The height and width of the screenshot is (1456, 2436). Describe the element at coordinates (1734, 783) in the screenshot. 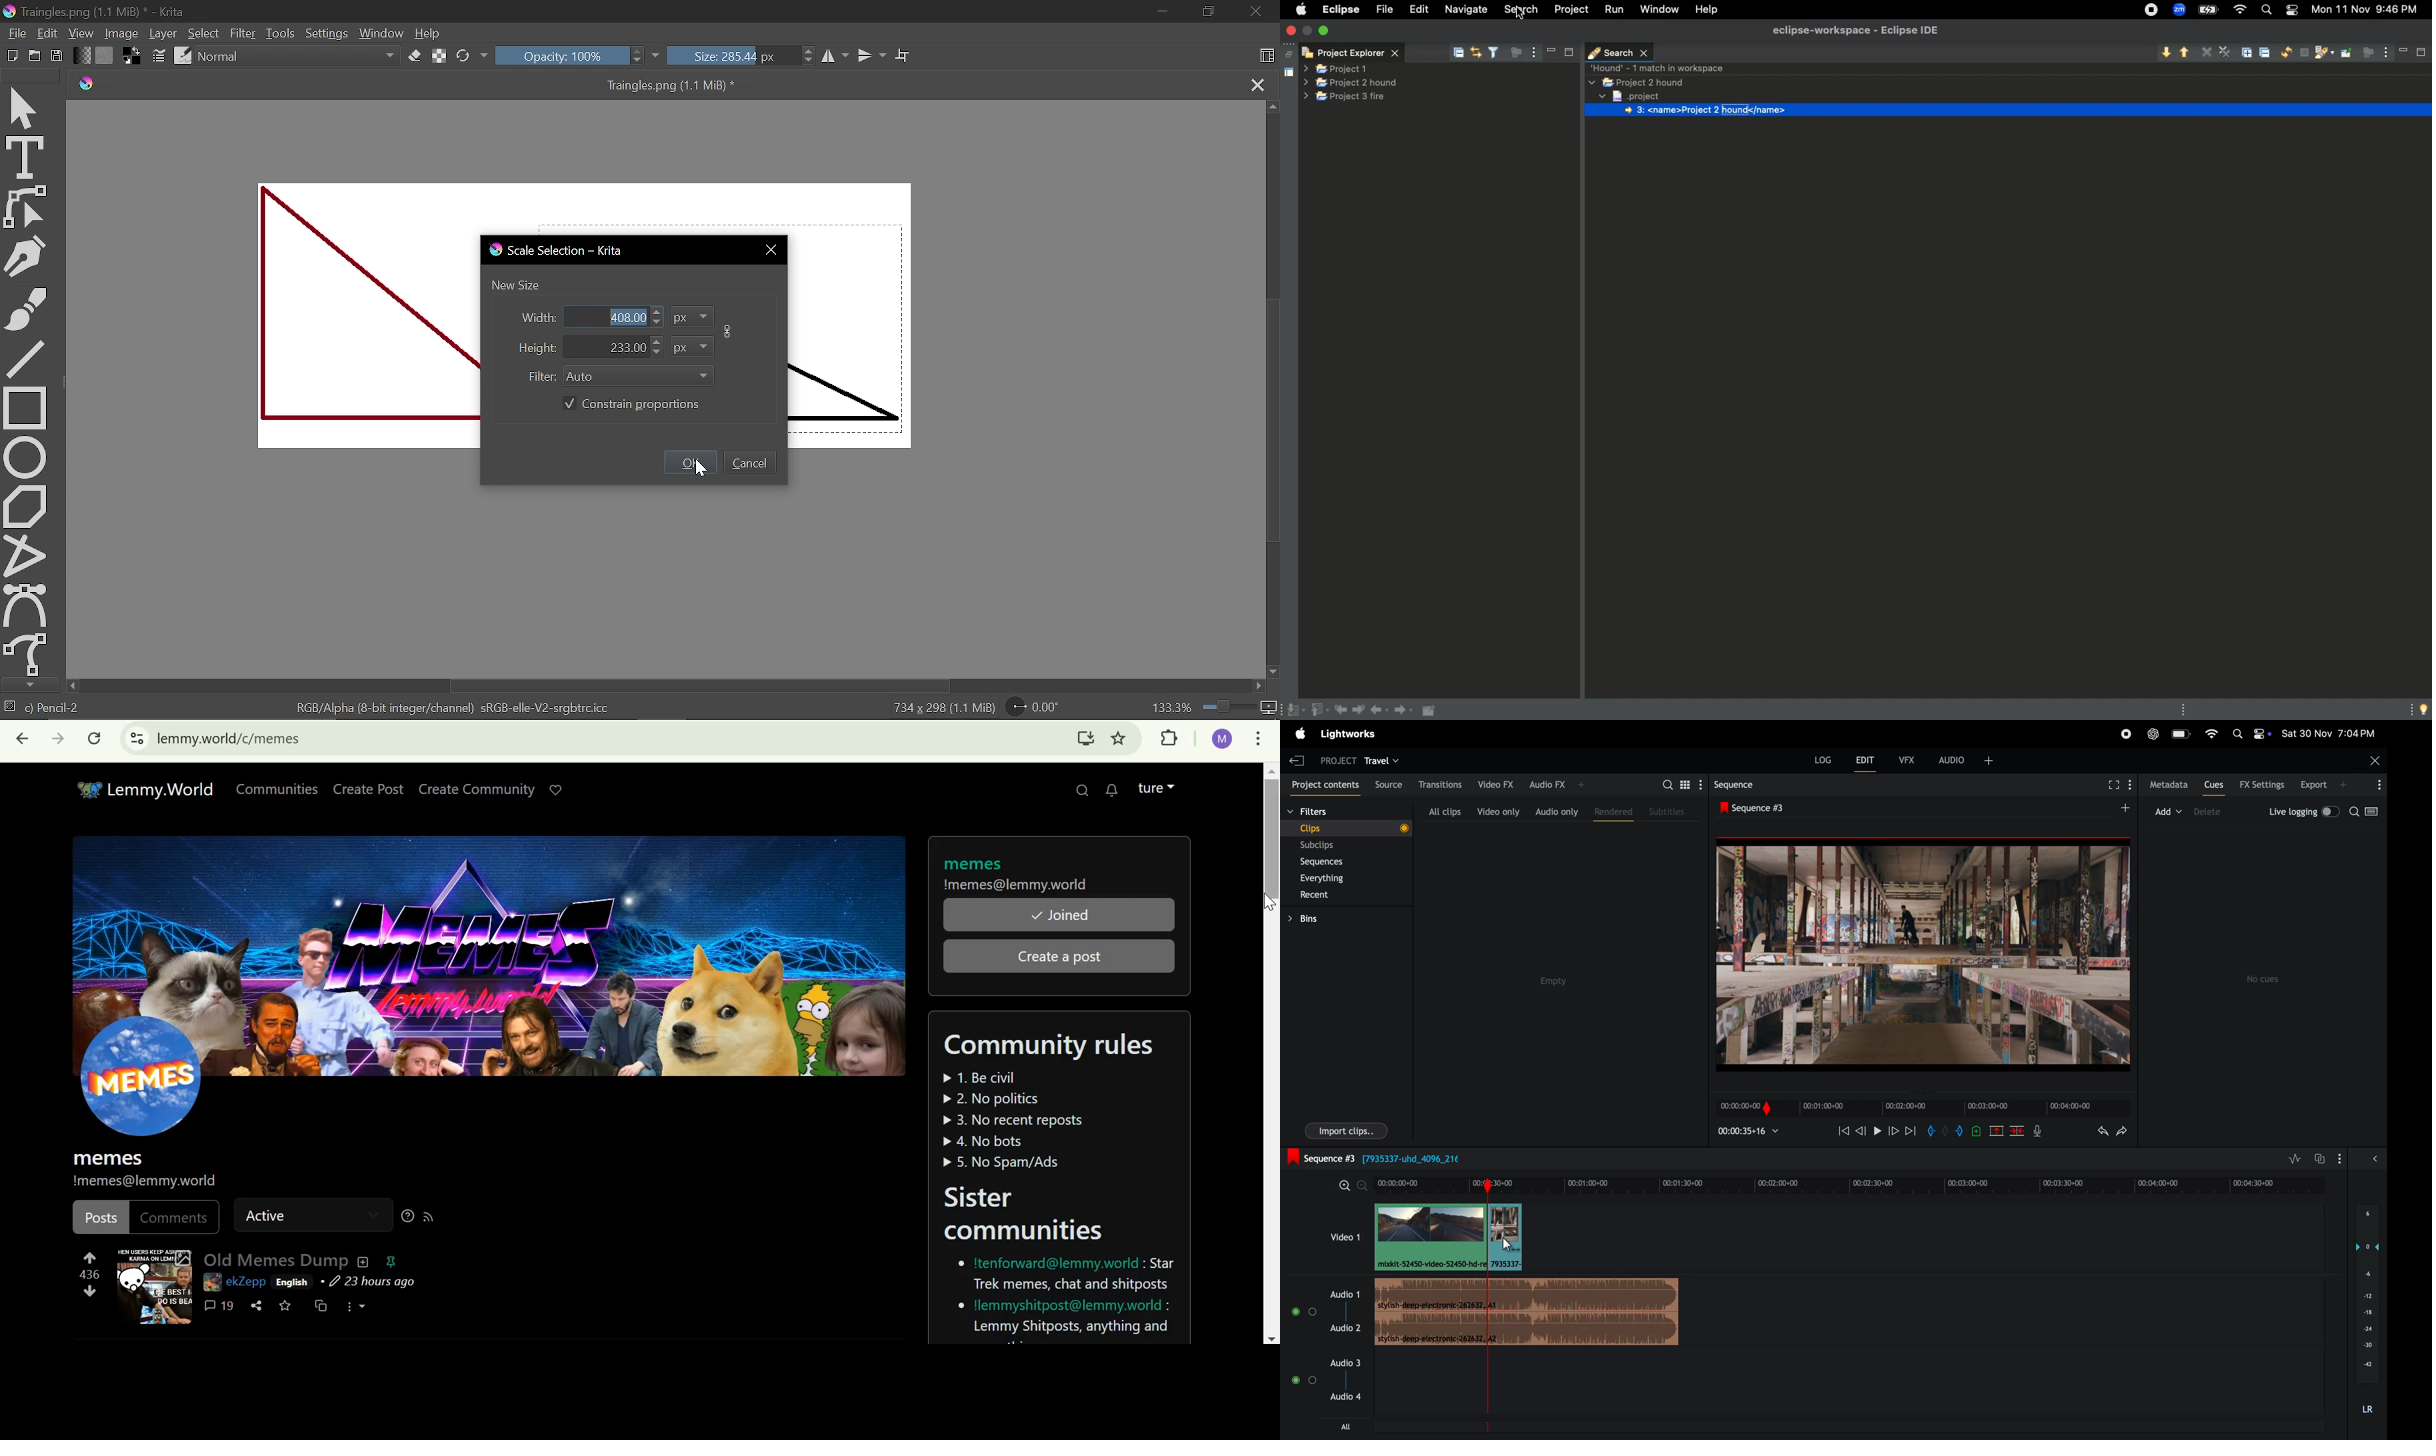

I see `sequence` at that location.